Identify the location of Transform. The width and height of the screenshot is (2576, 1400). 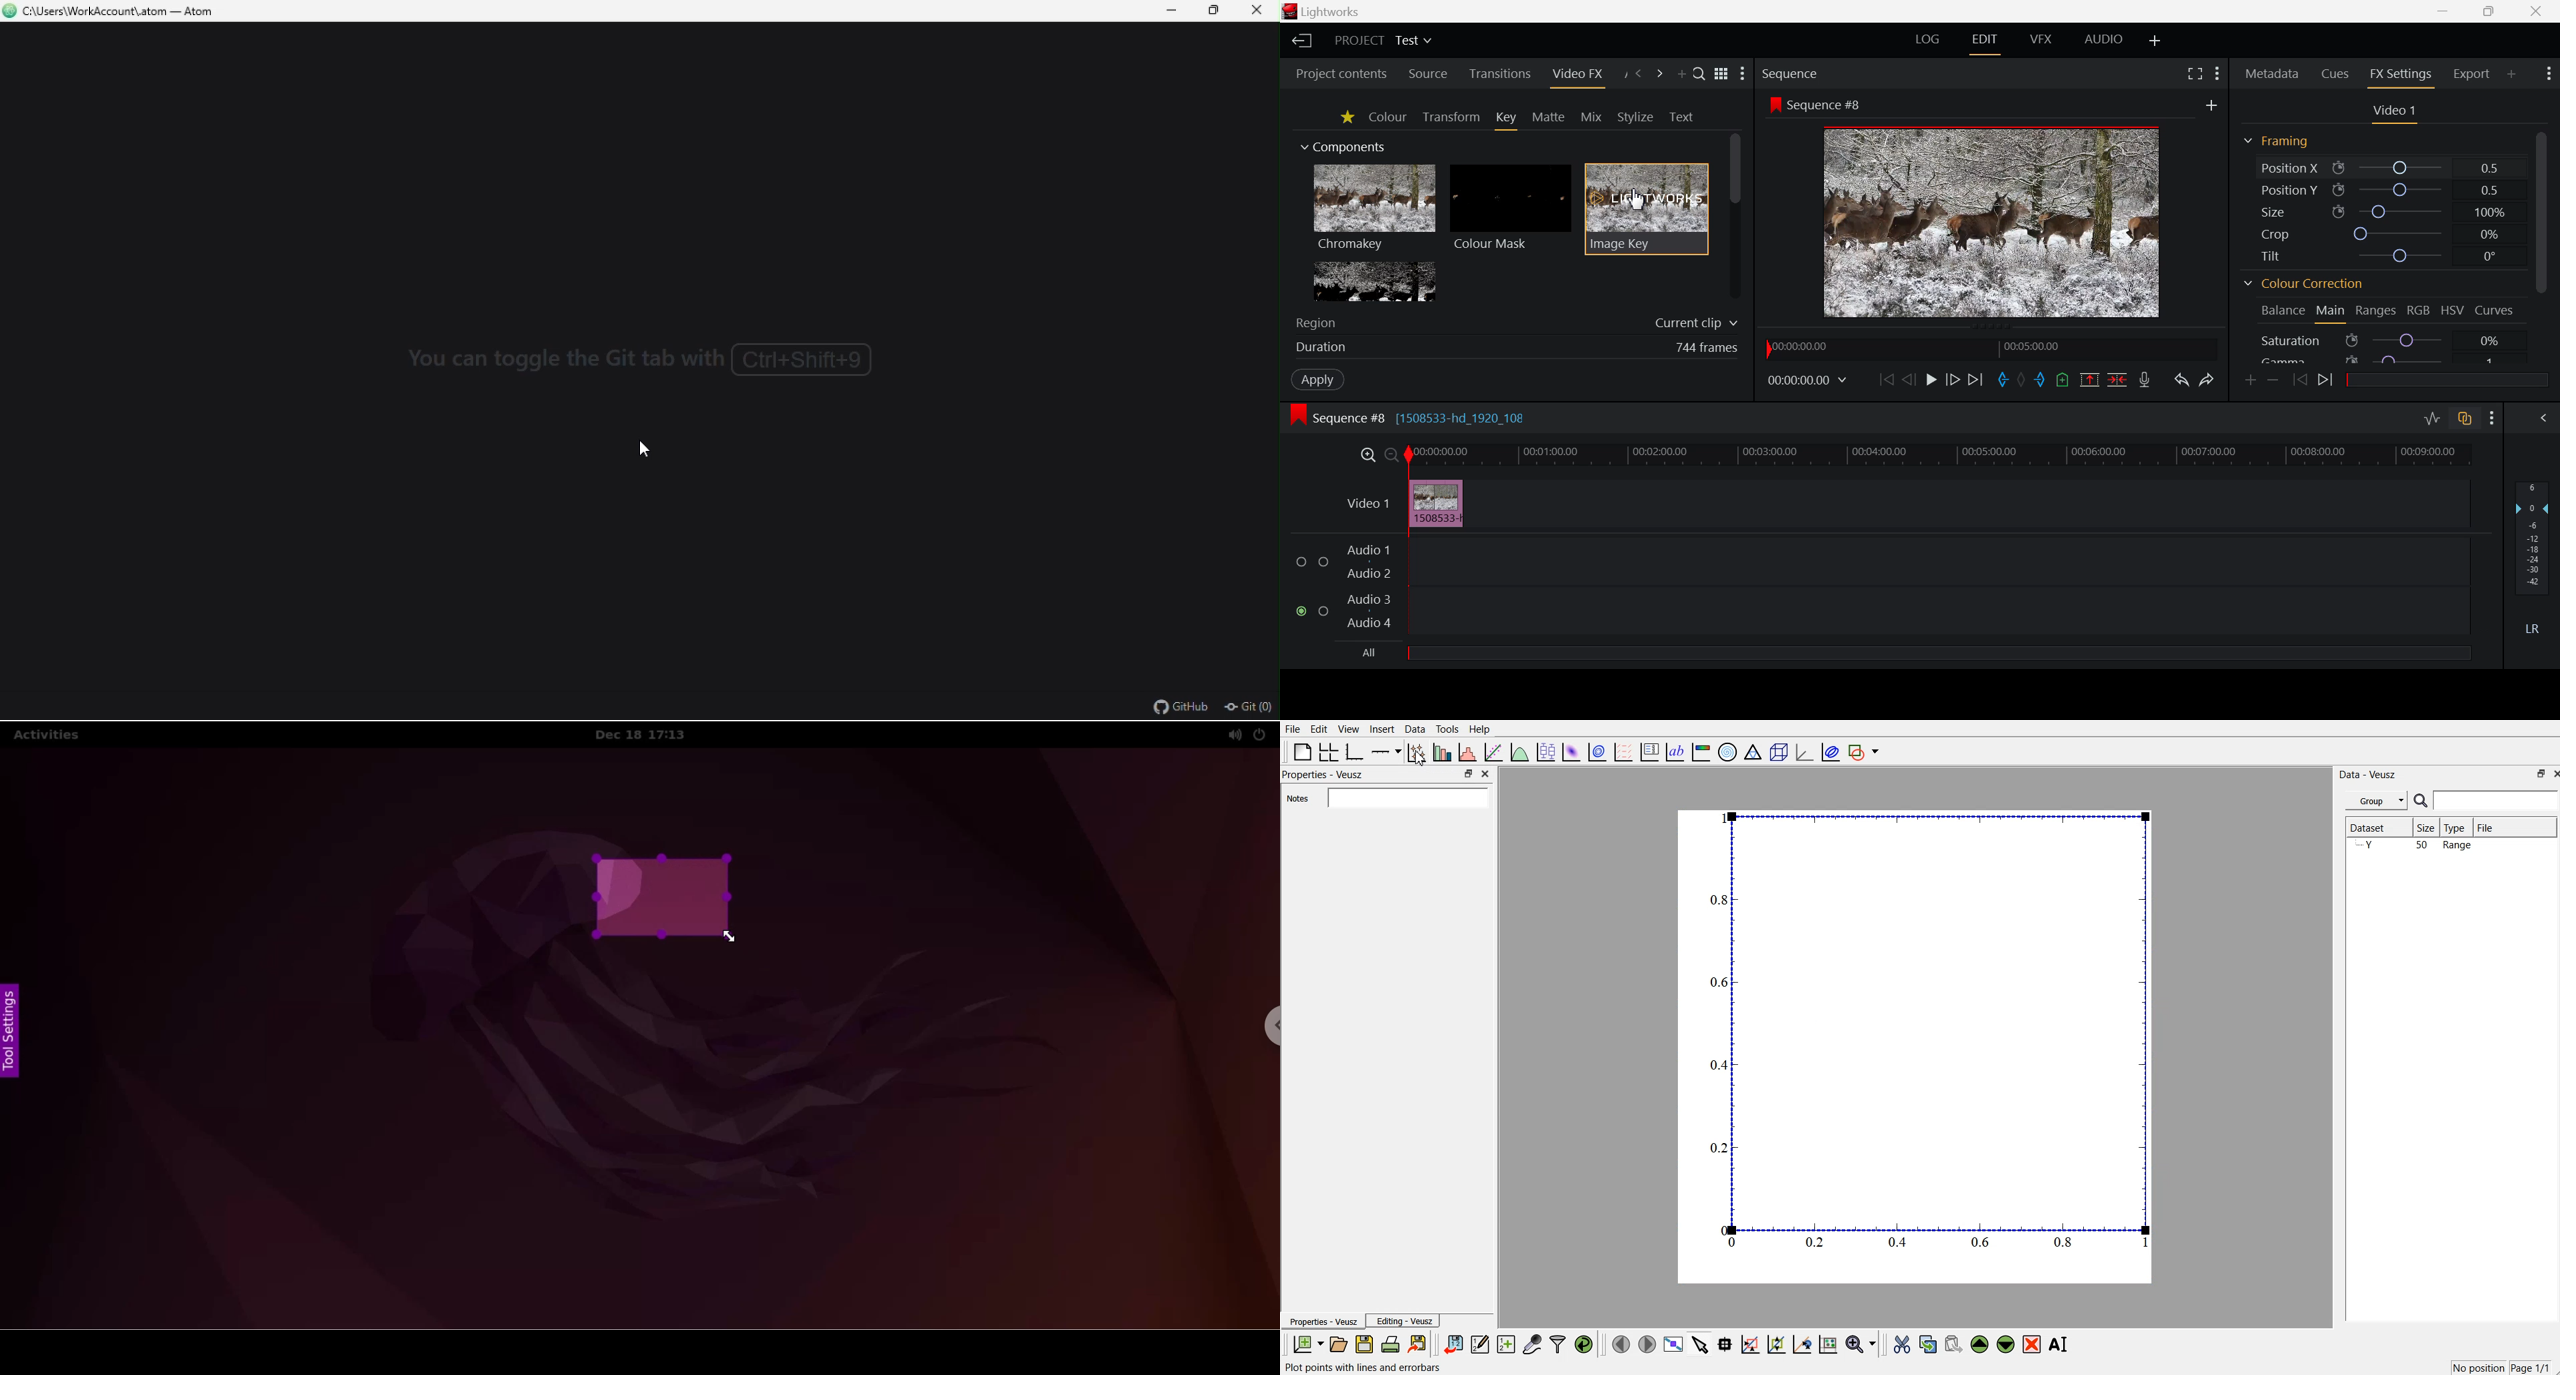
(1449, 118).